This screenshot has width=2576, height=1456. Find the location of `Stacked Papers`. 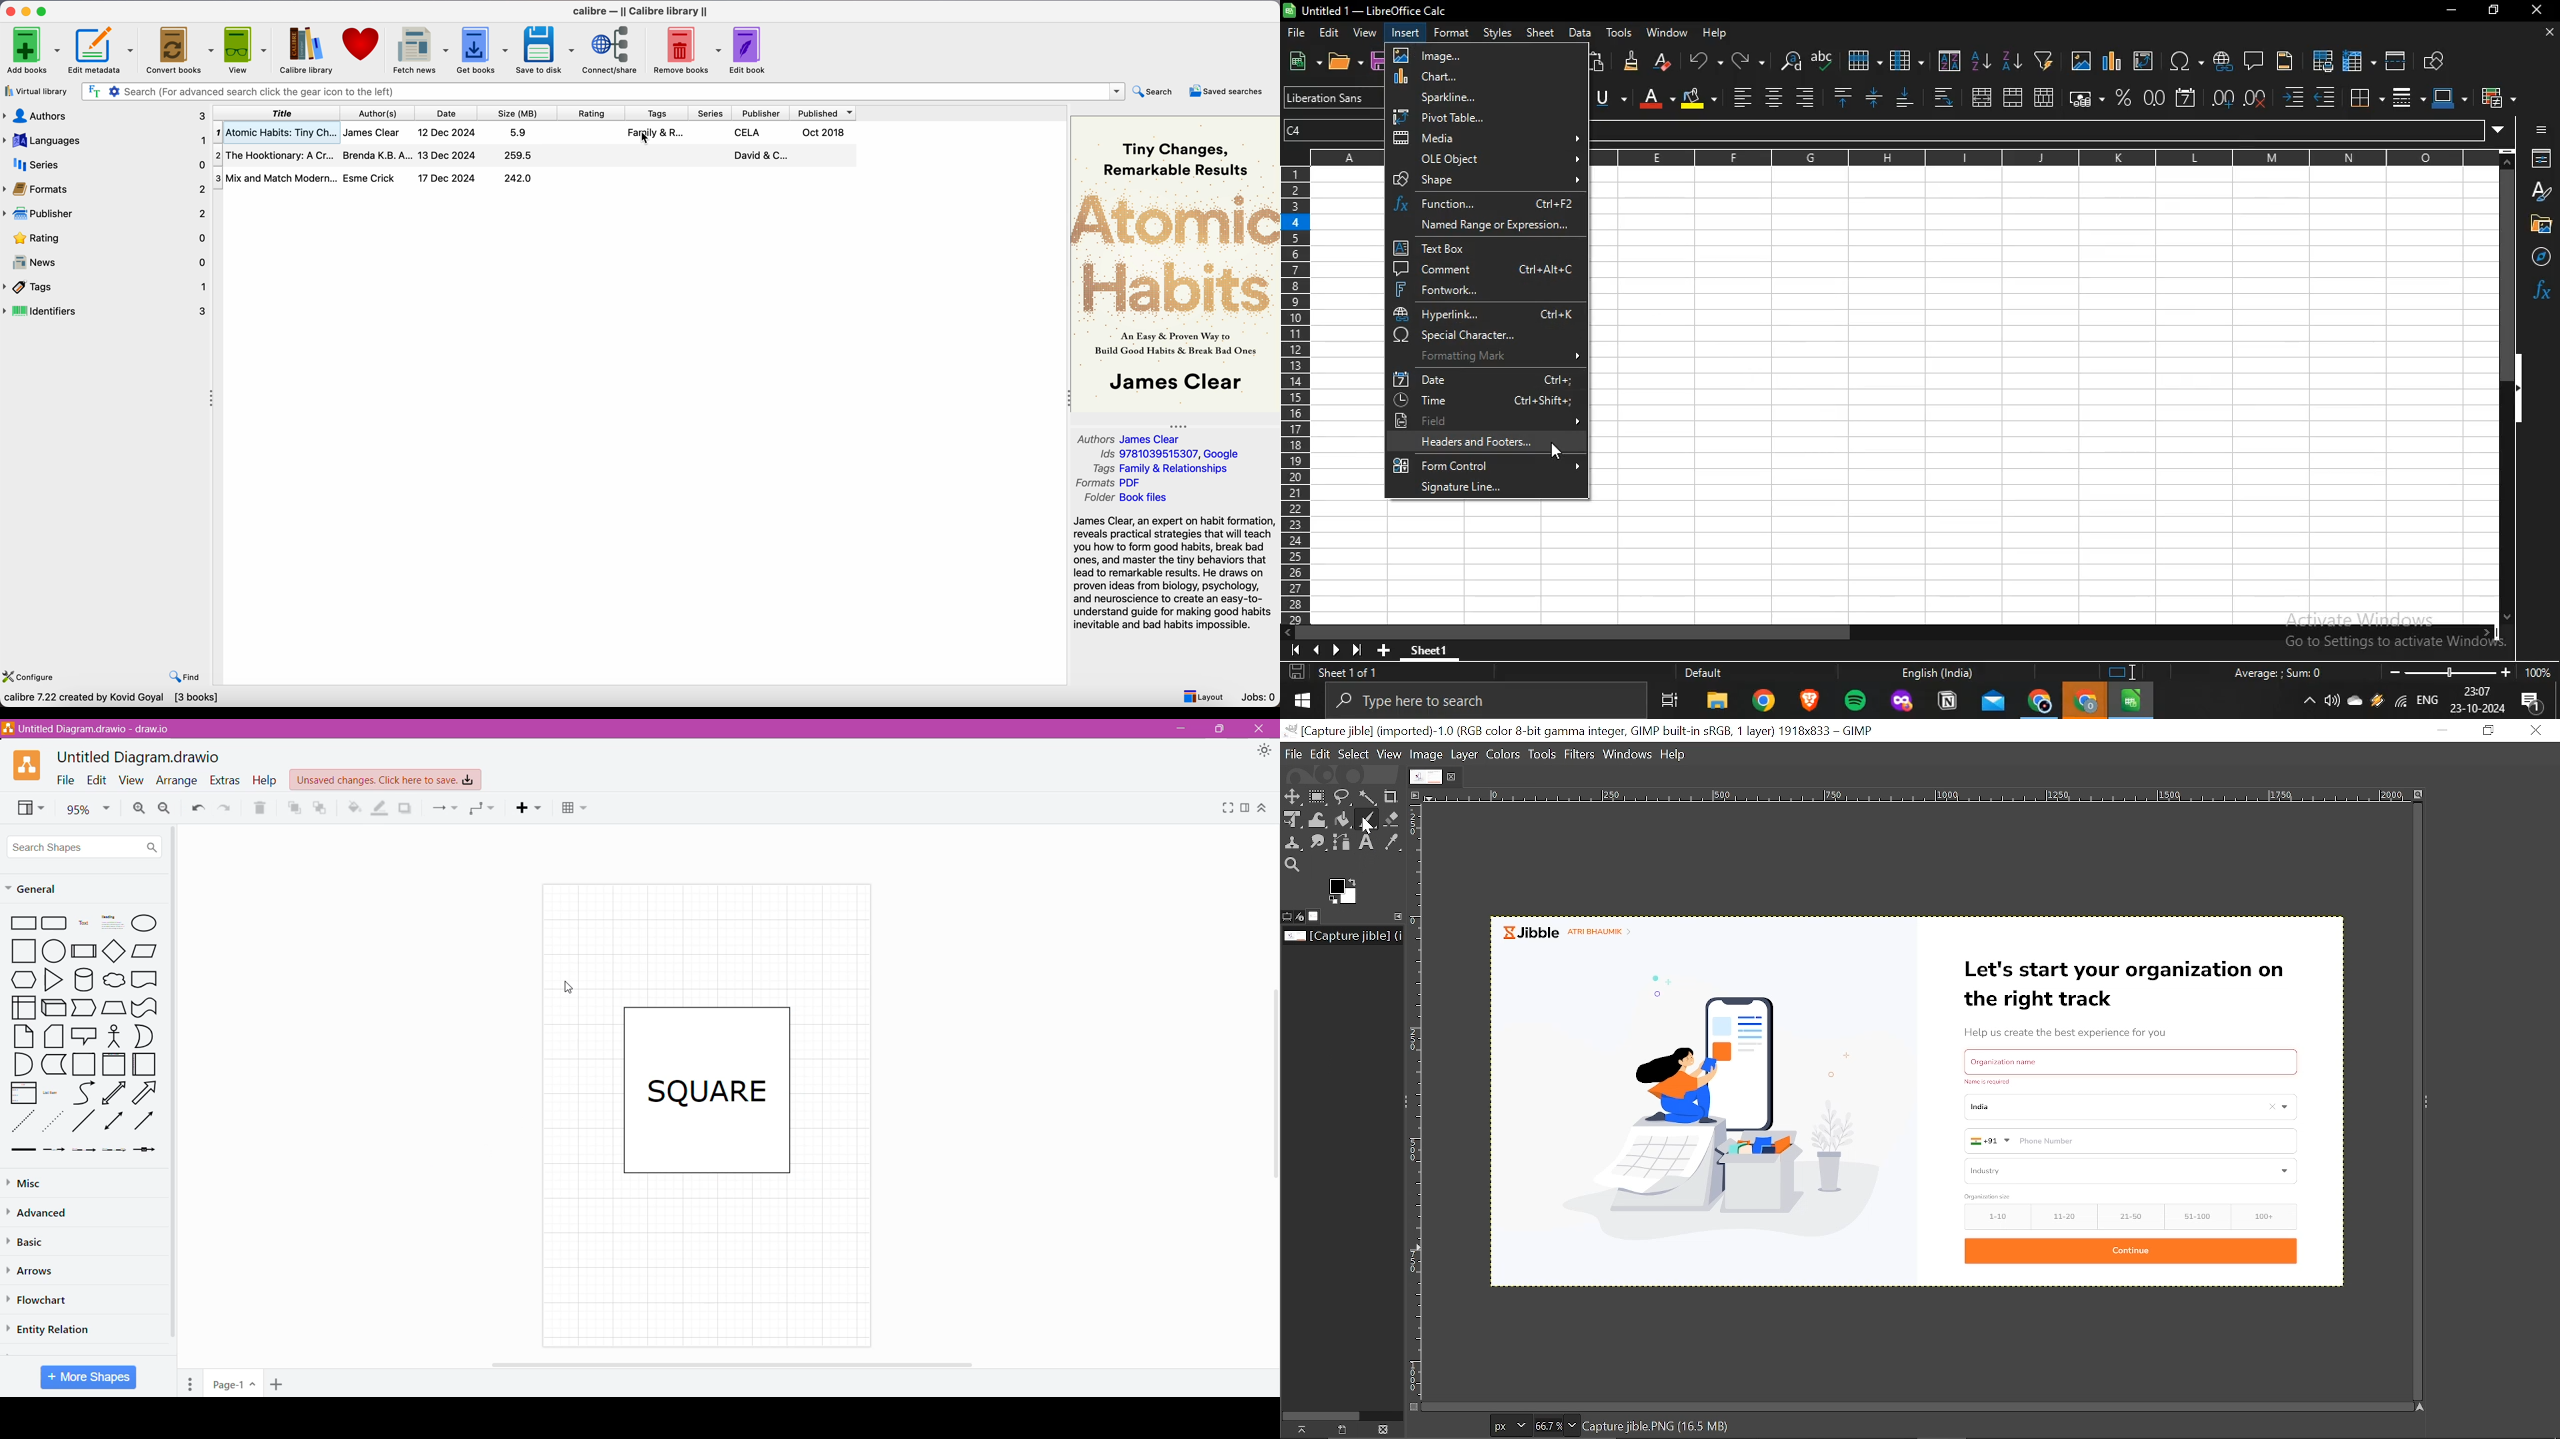

Stacked Papers is located at coordinates (53, 1037).